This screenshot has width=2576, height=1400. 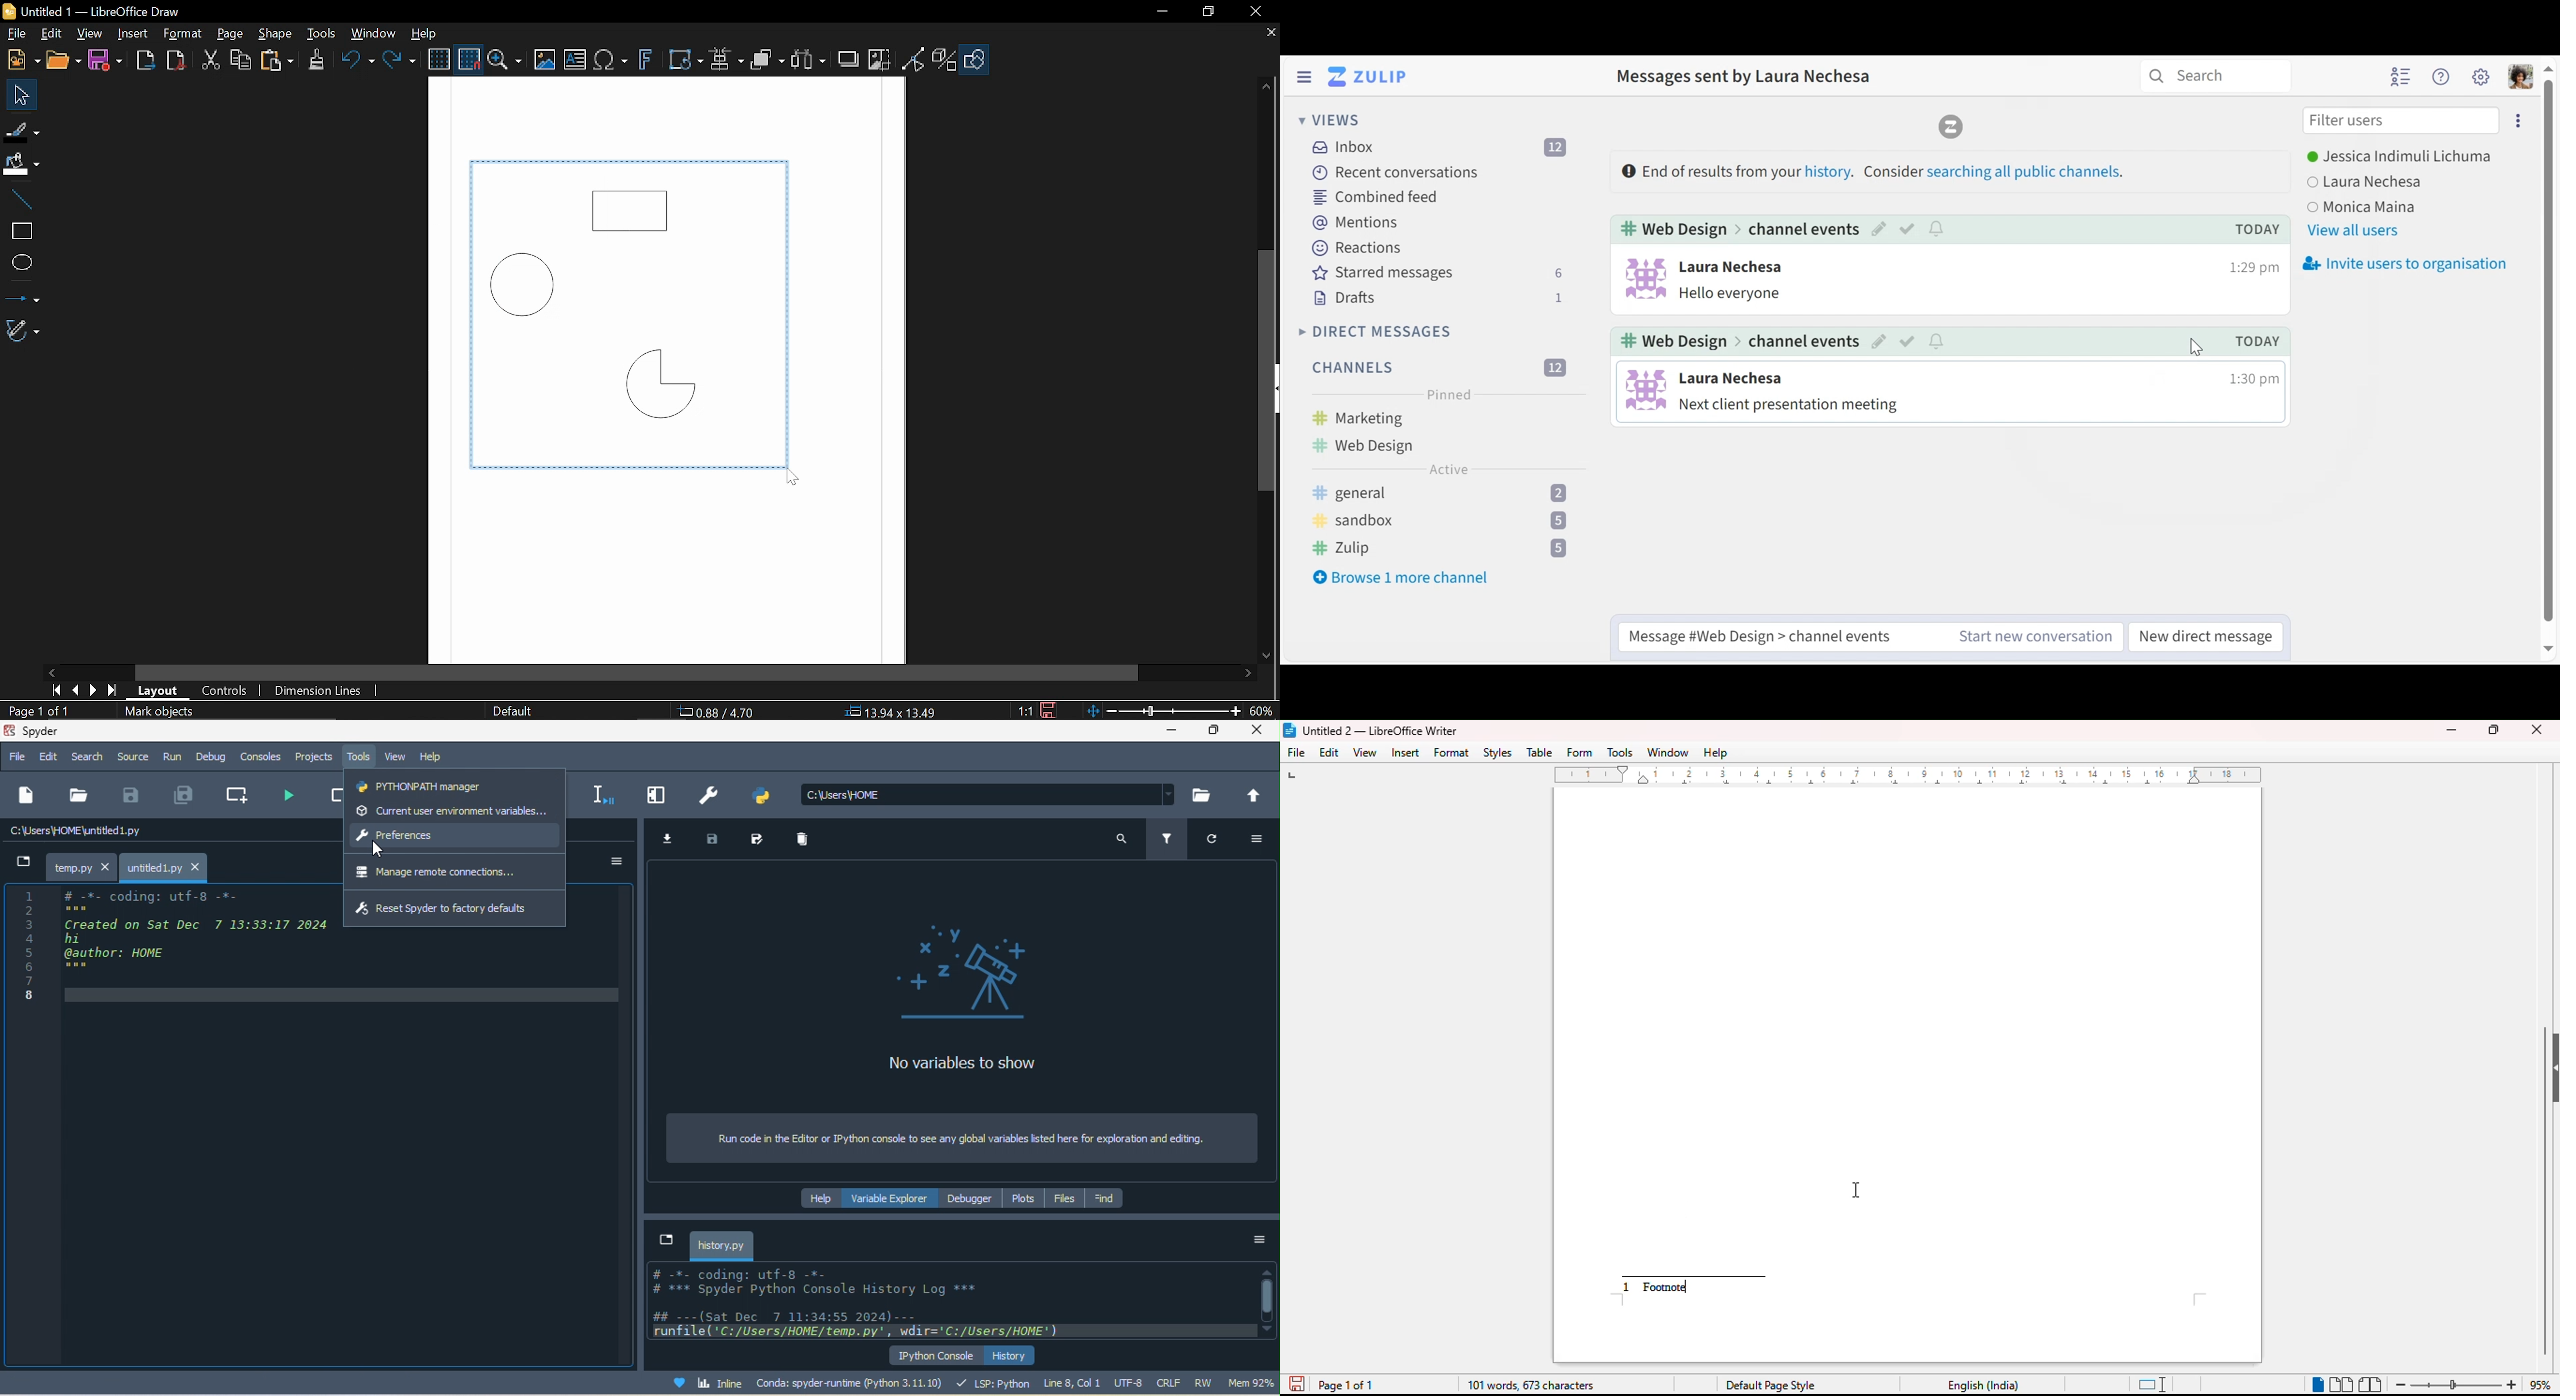 What do you see at coordinates (975, 60) in the screenshot?
I see `Shapes` at bounding box center [975, 60].